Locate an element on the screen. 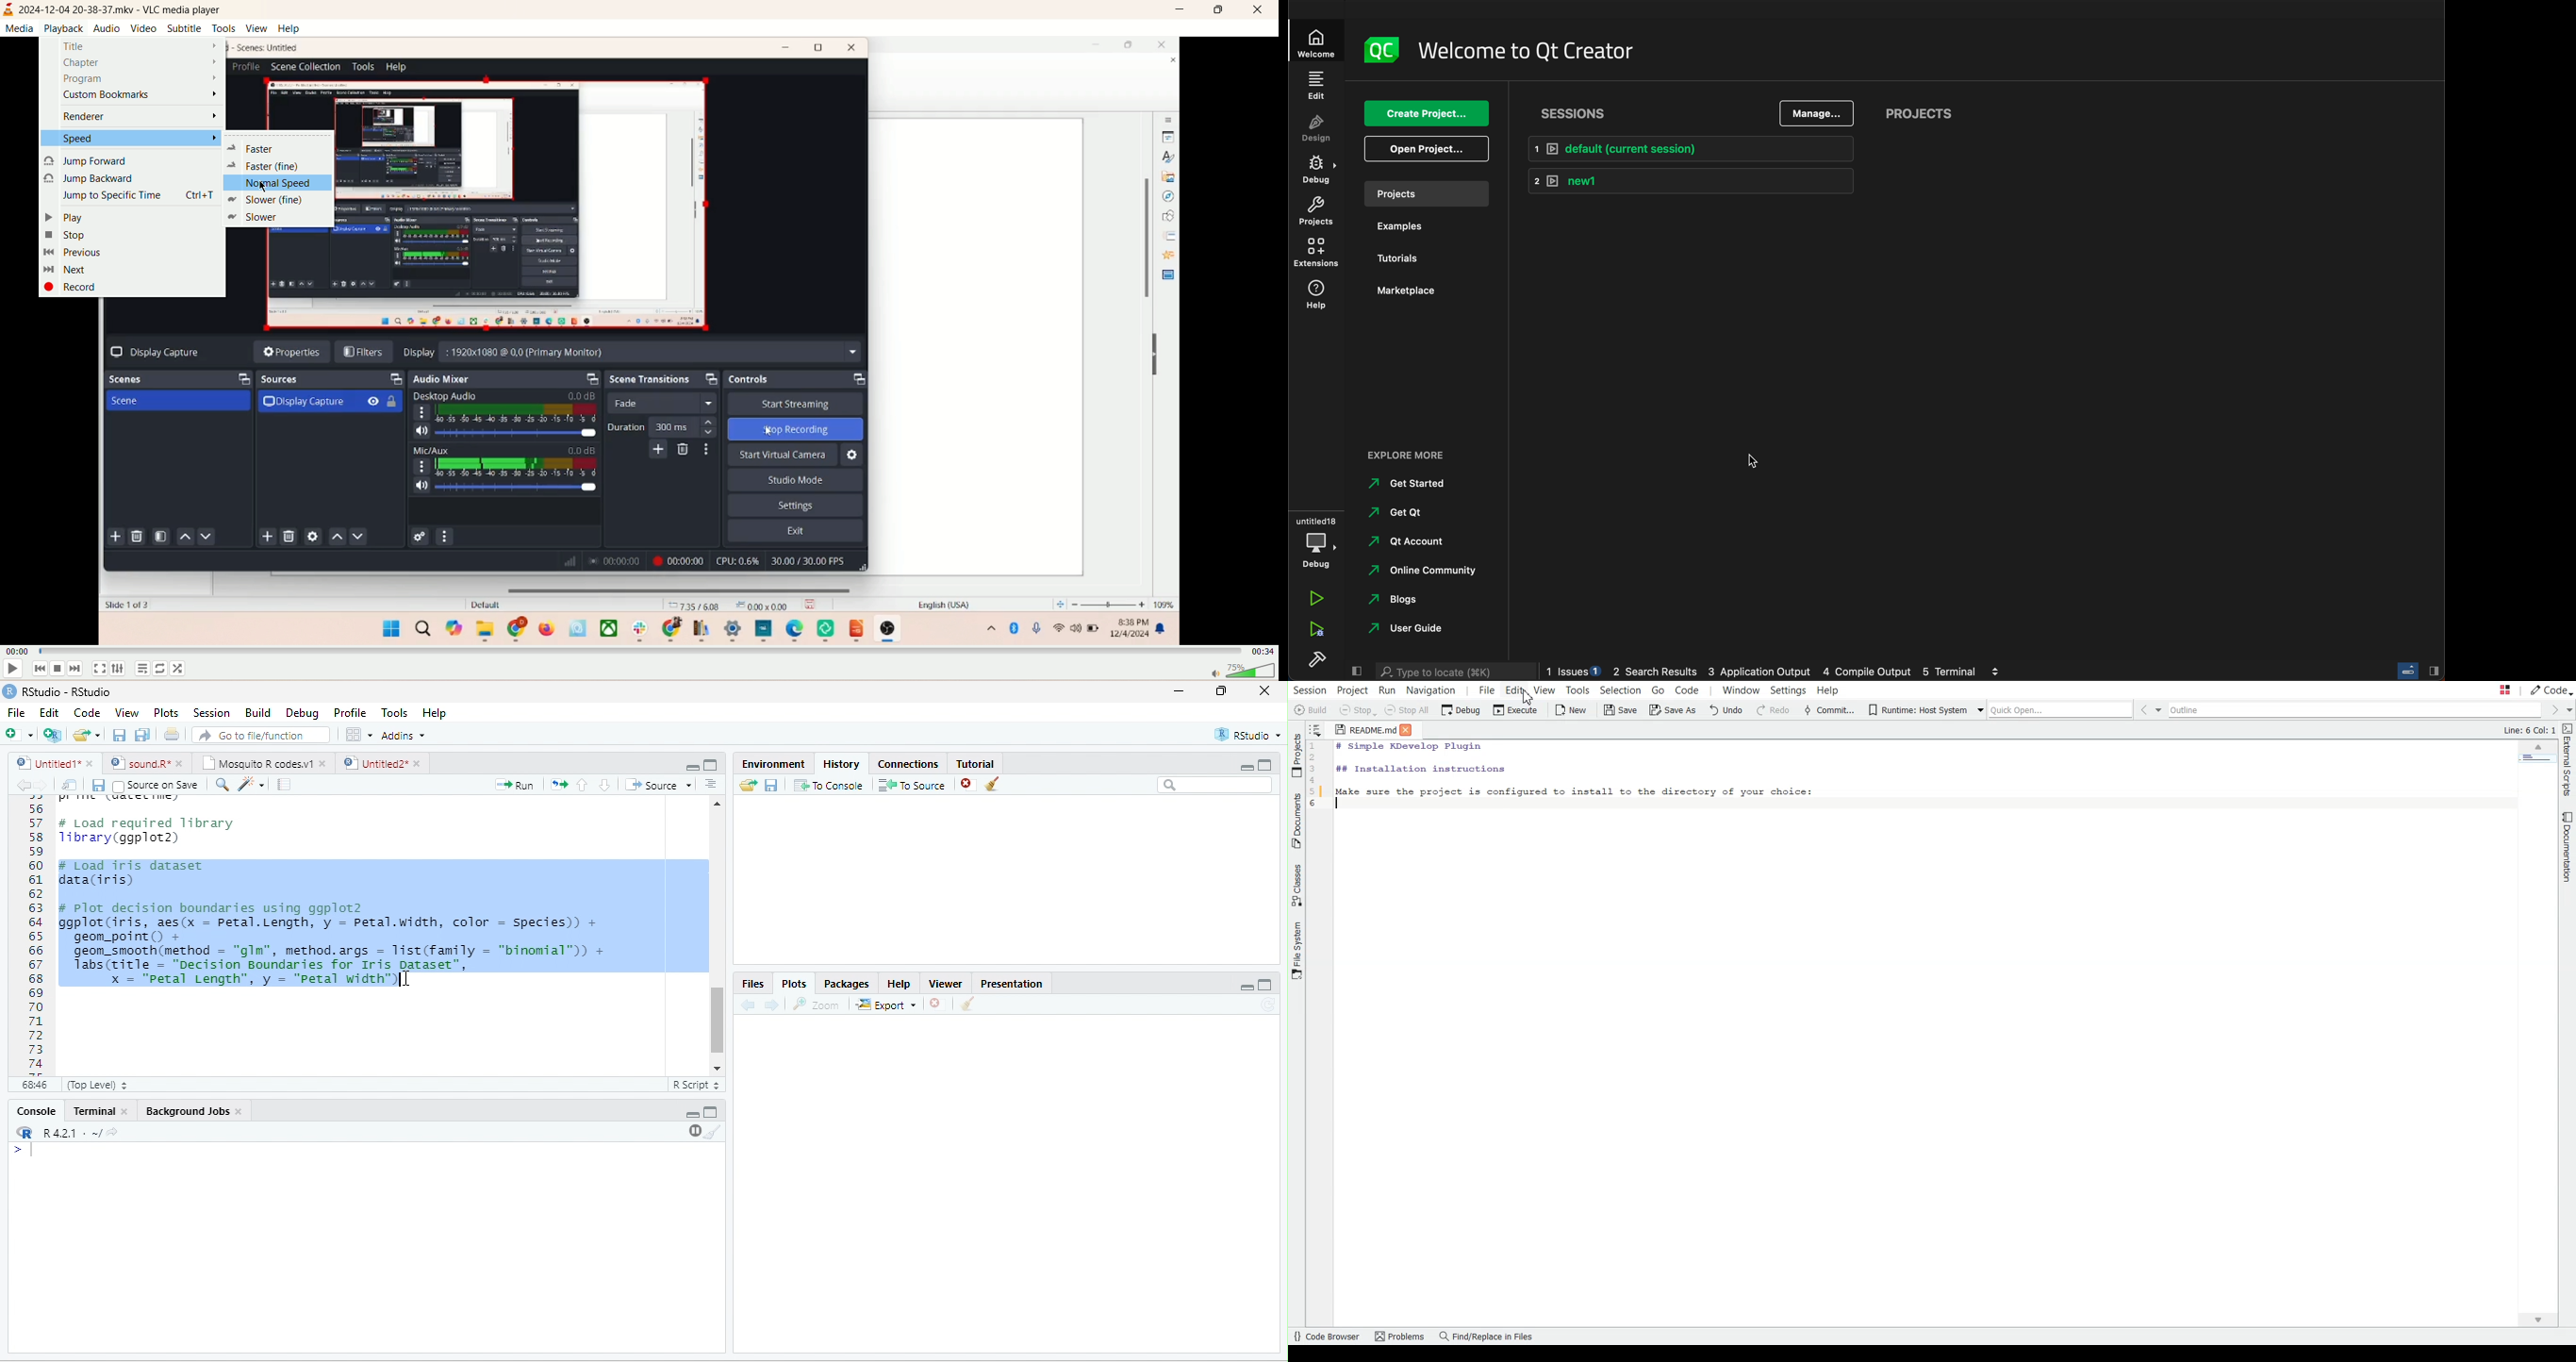  search bar is located at coordinates (1215, 784).